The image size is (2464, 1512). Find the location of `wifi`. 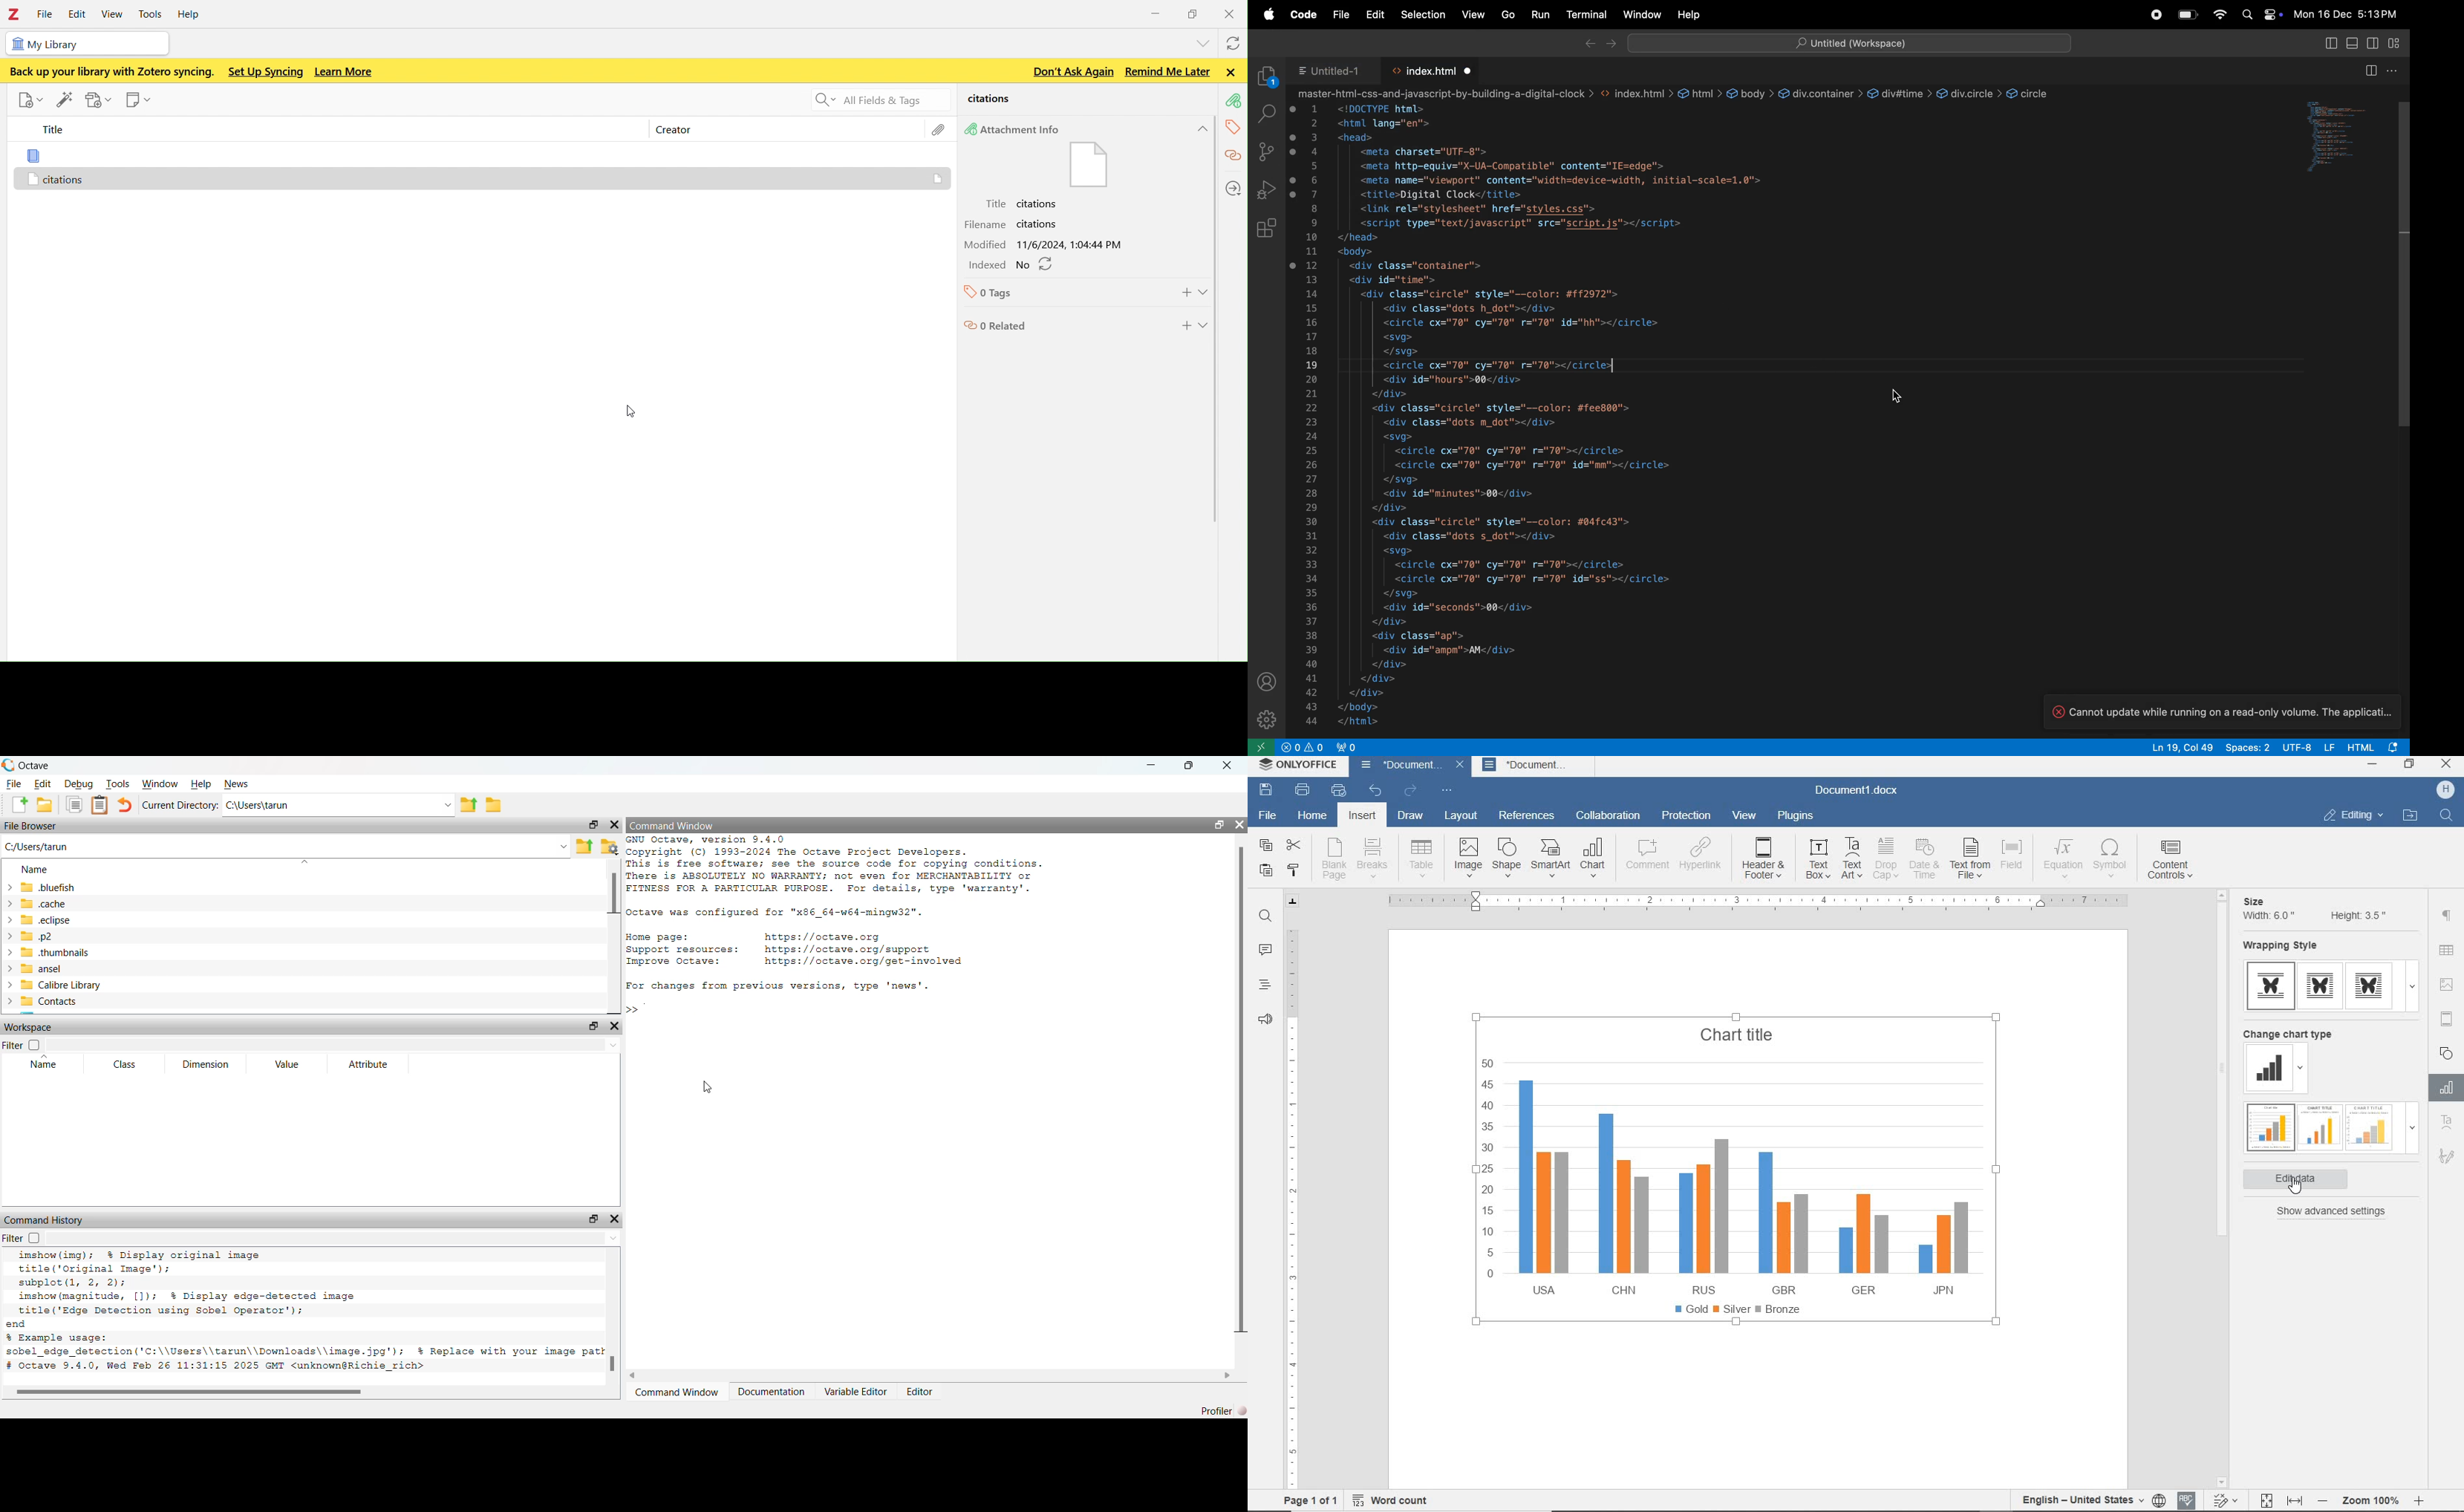

wifi is located at coordinates (2219, 15).